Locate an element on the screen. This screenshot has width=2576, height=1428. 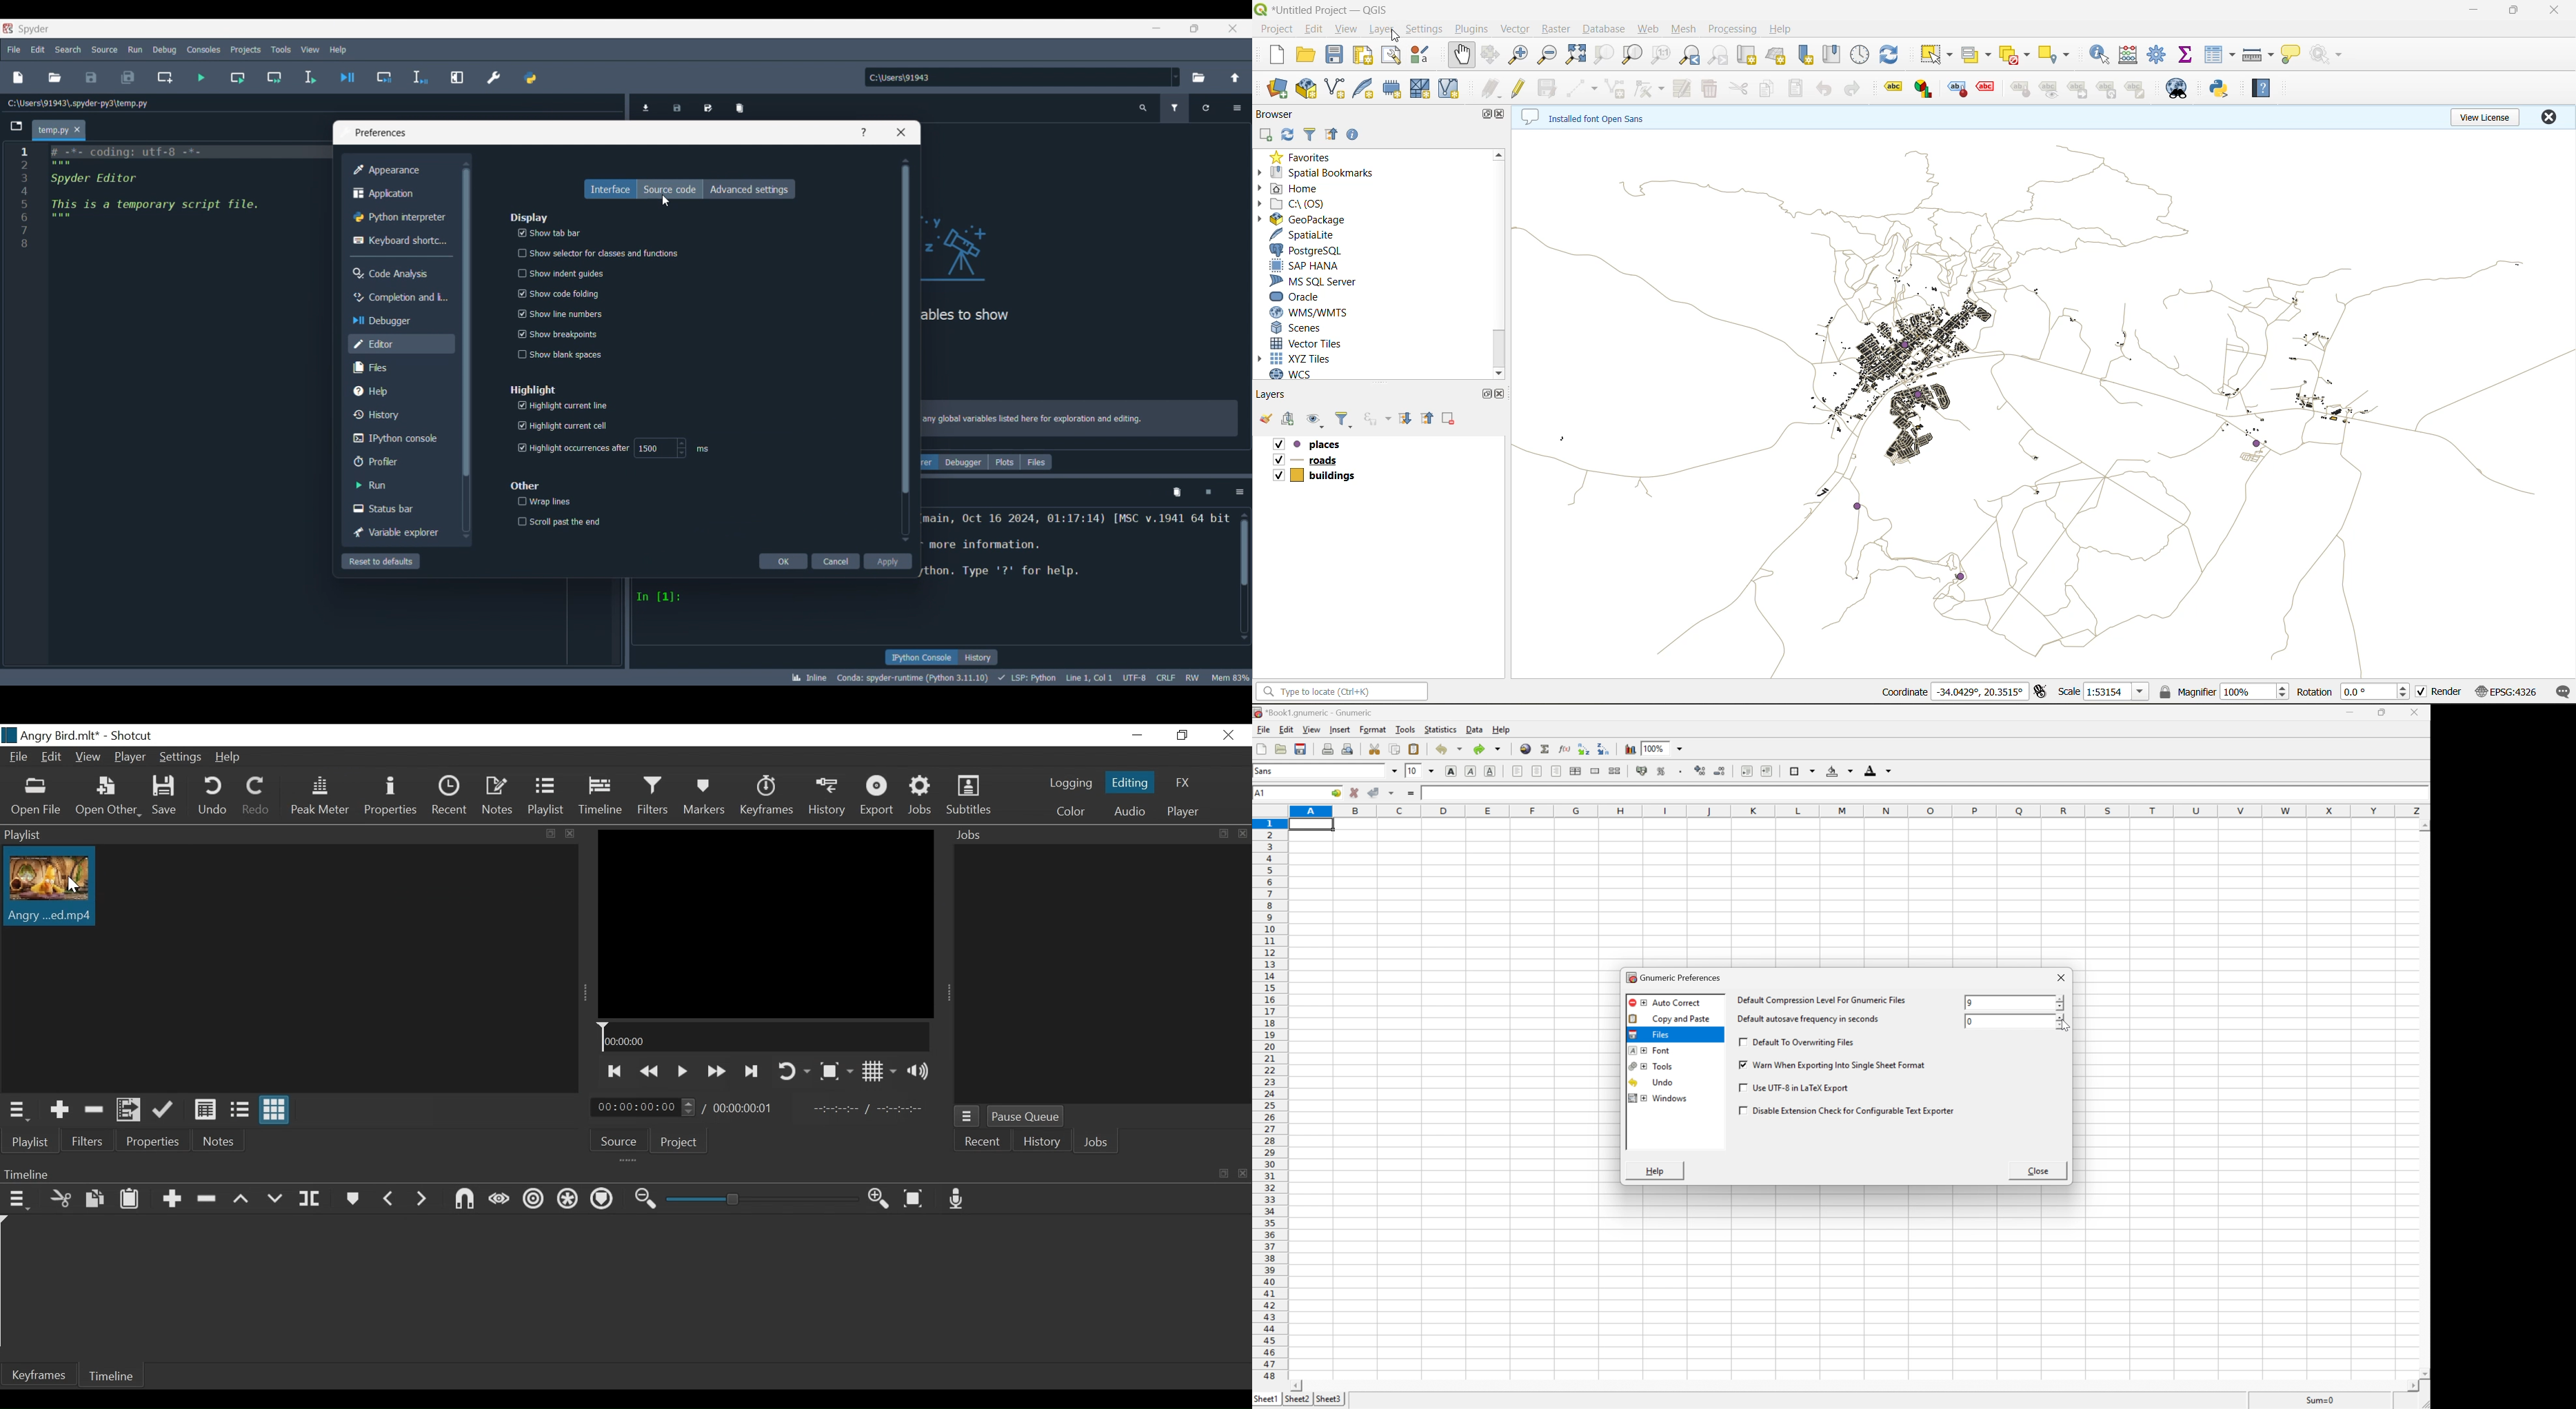
Timeline is located at coordinates (601, 796).